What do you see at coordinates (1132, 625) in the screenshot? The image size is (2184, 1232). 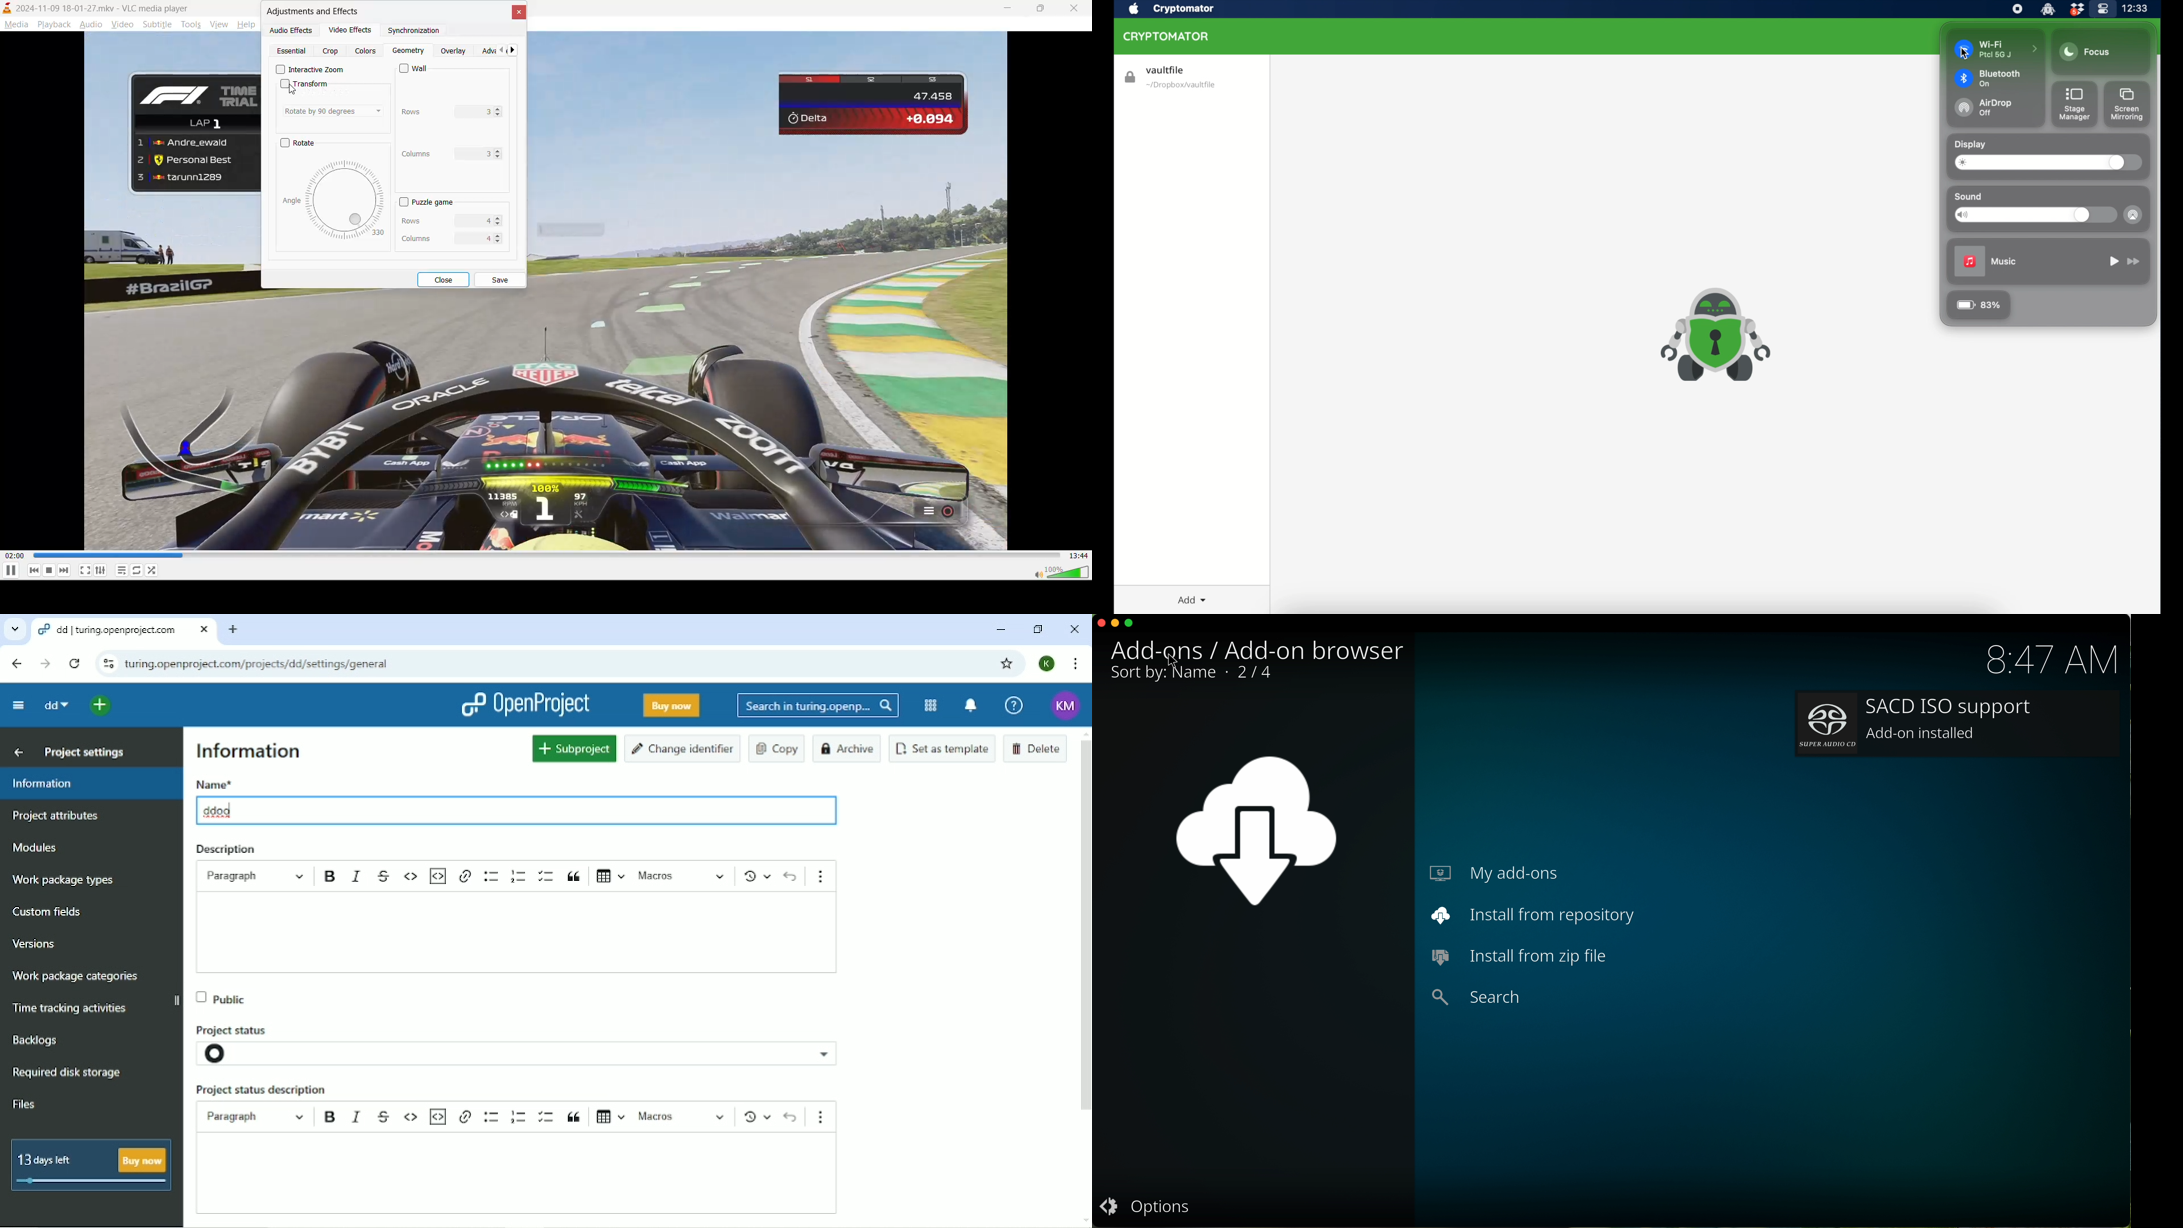 I see `maximize` at bounding box center [1132, 625].